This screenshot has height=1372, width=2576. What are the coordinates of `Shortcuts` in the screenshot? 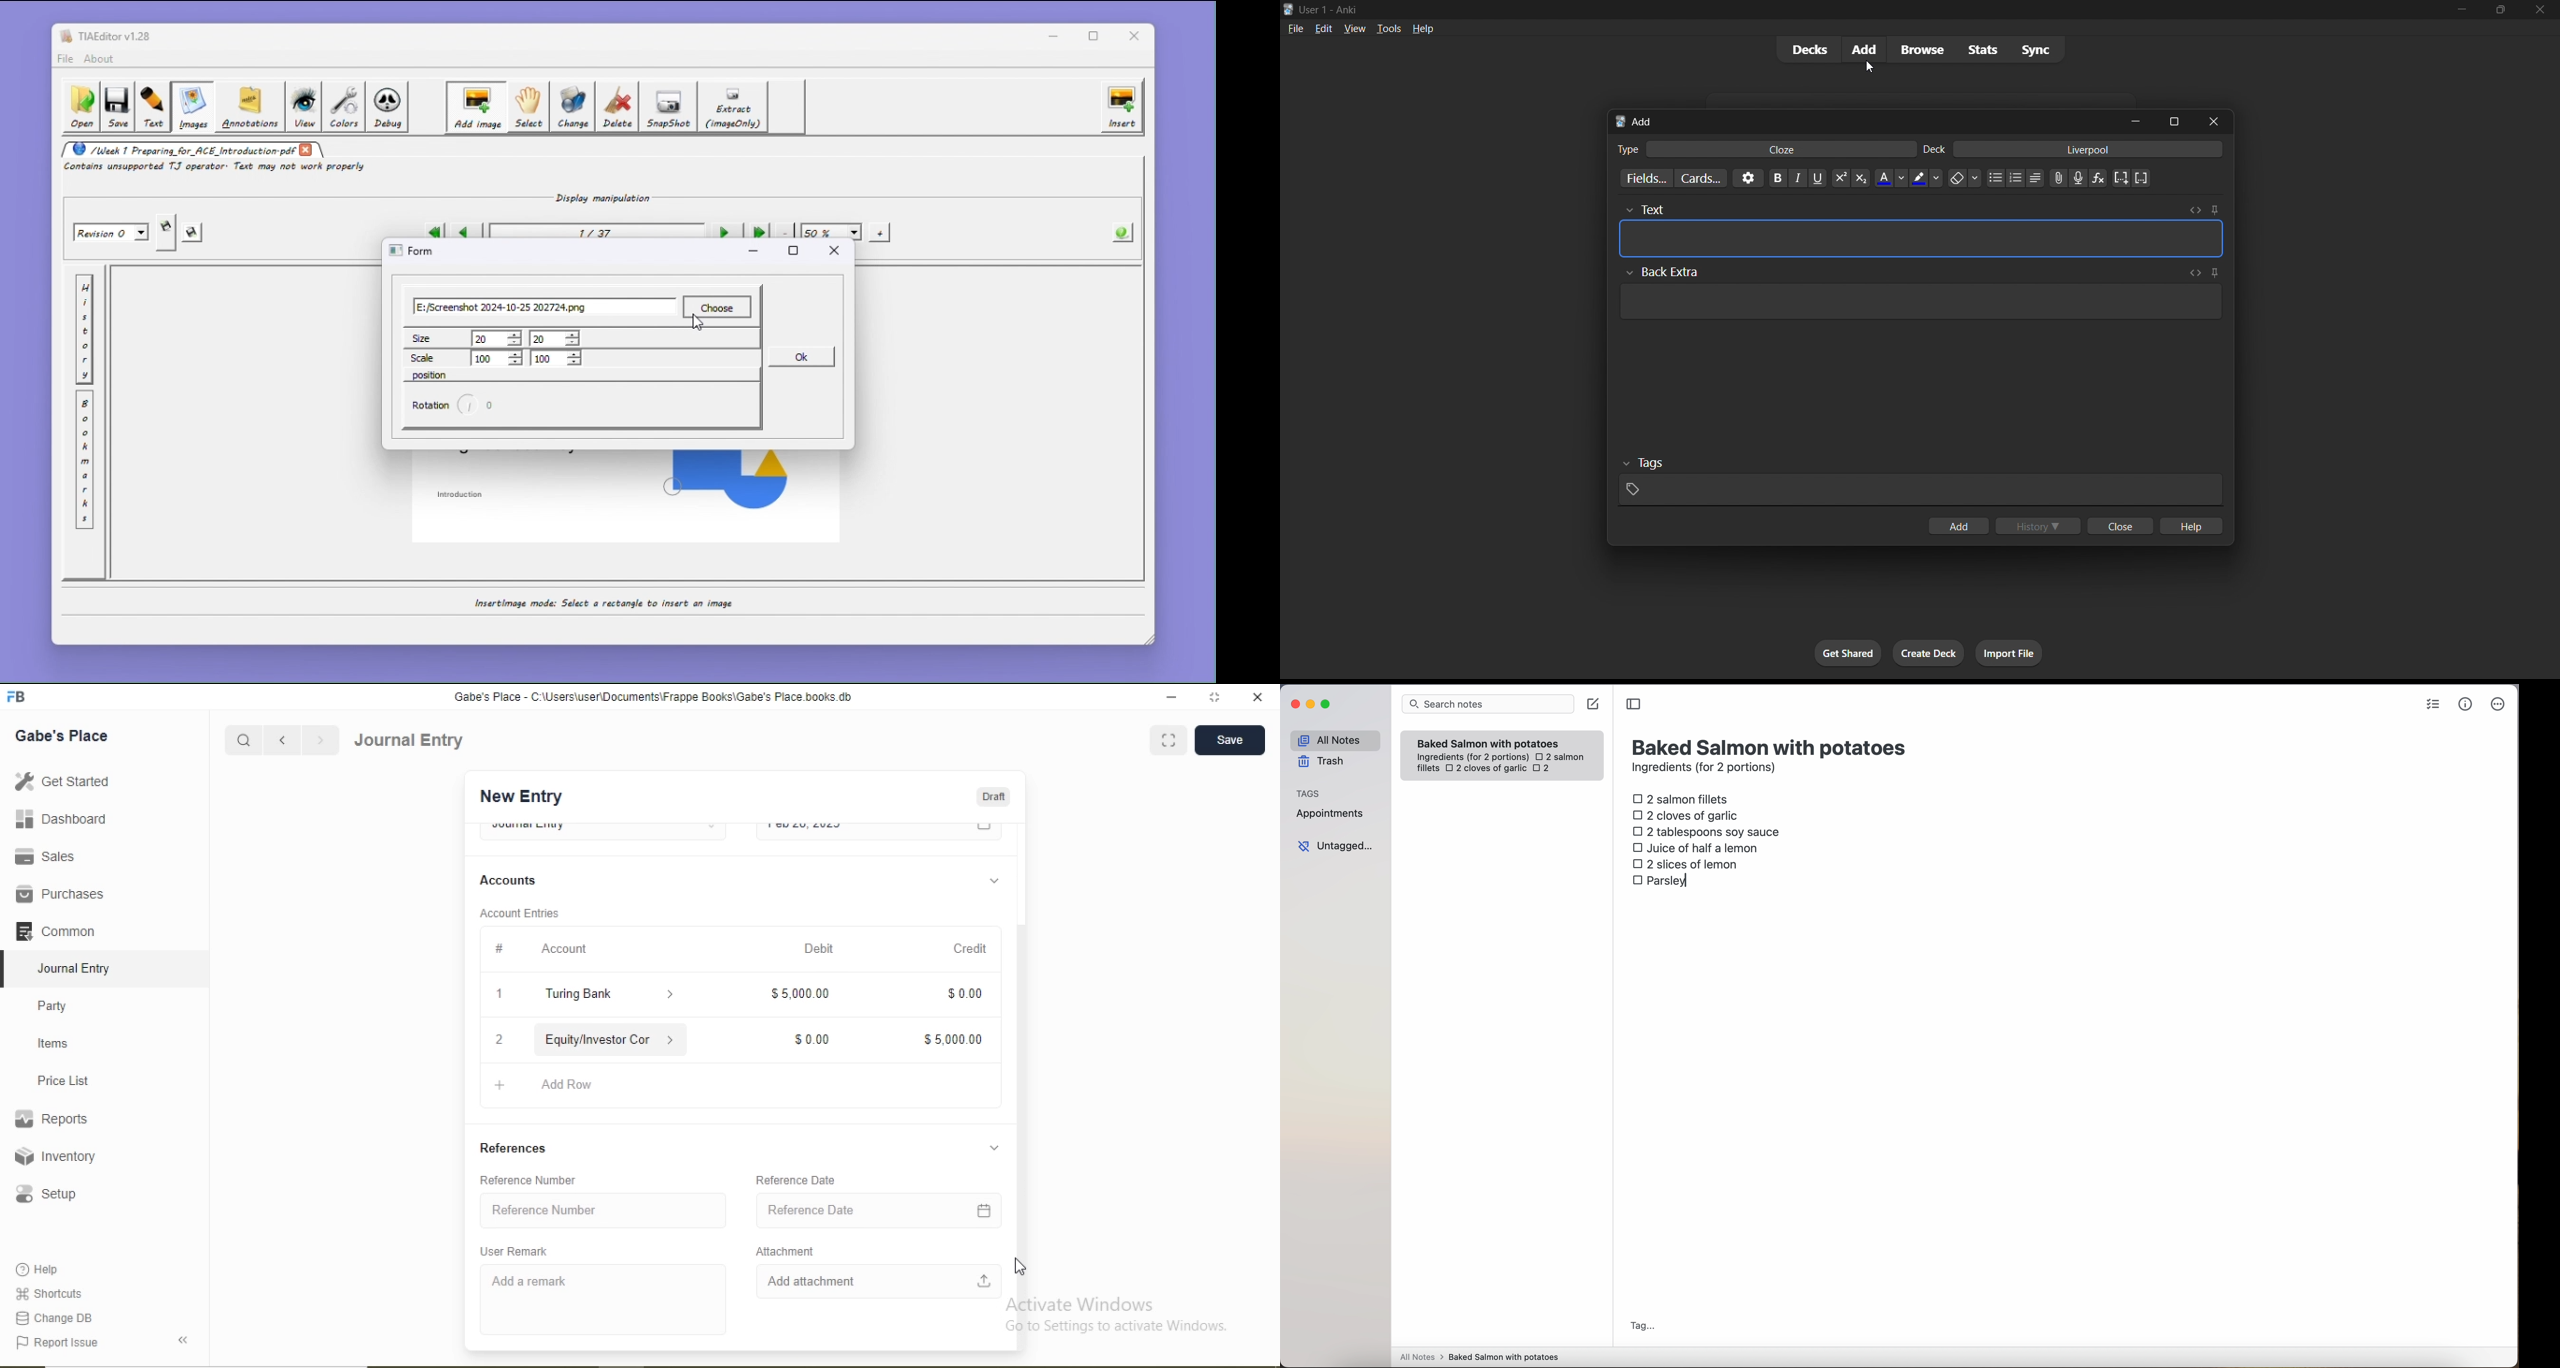 It's located at (47, 1293).